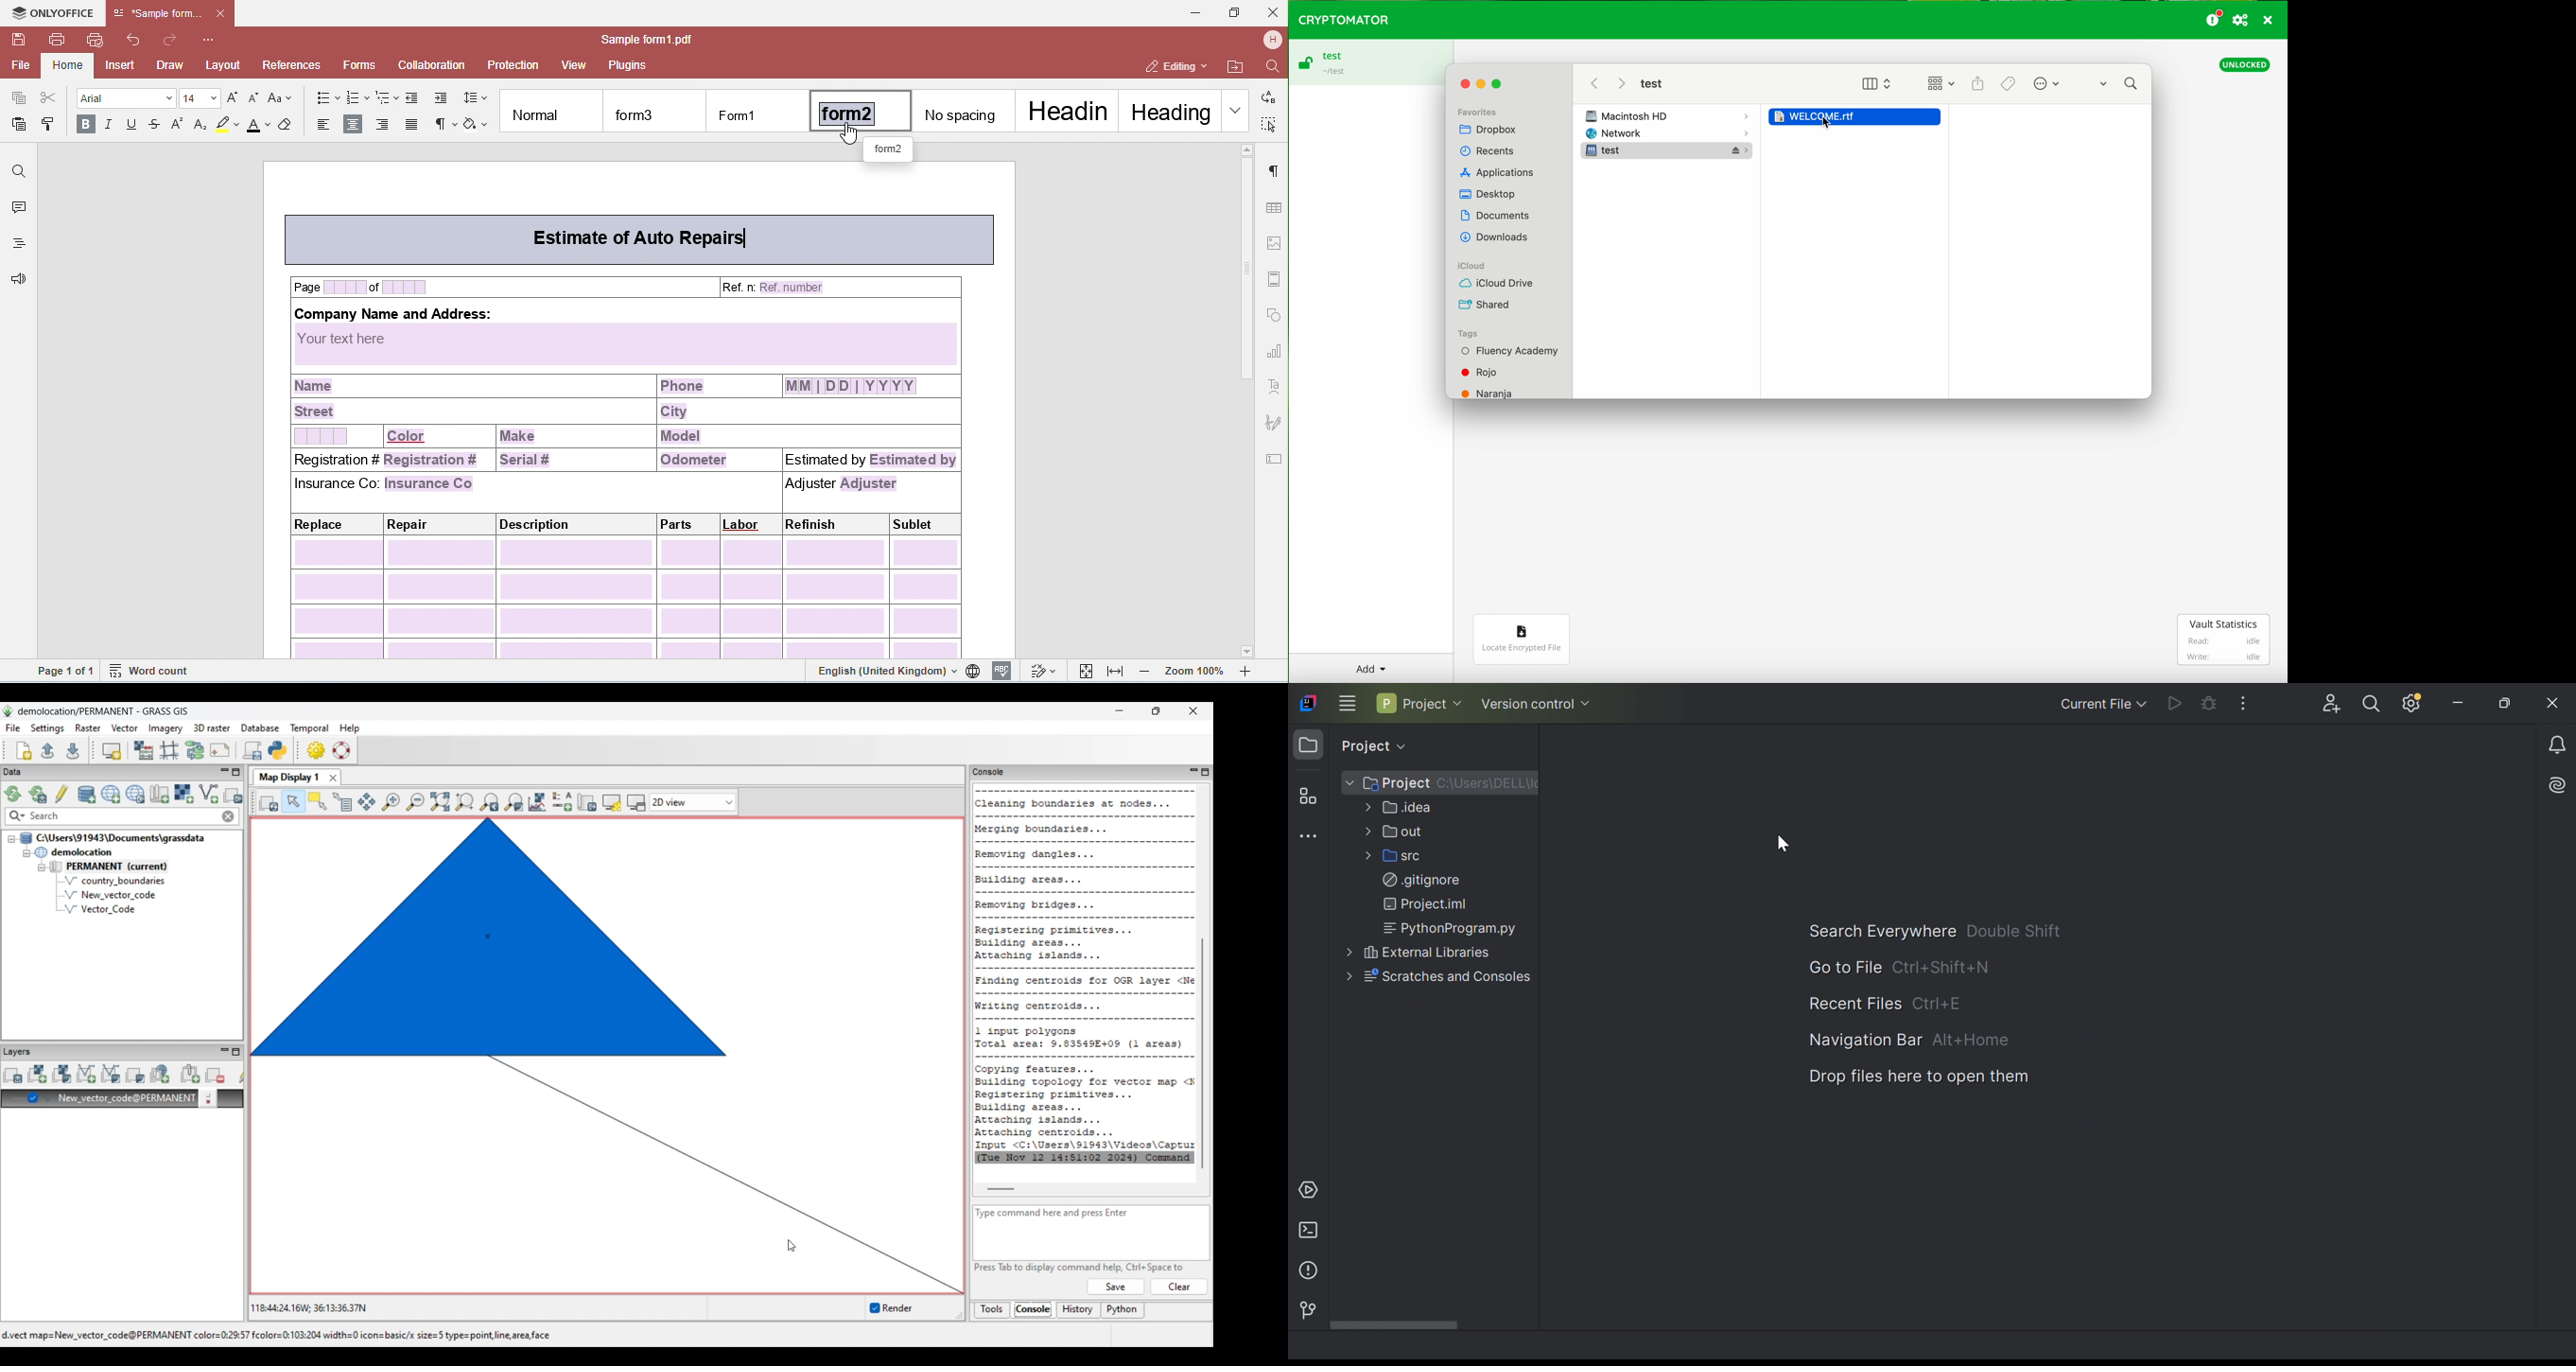 The width and height of the screenshot is (2576, 1372). What do you see at coordinates (2103, 704) in the screenshot?
I see `Current file` at bounding box center [2103, 704].